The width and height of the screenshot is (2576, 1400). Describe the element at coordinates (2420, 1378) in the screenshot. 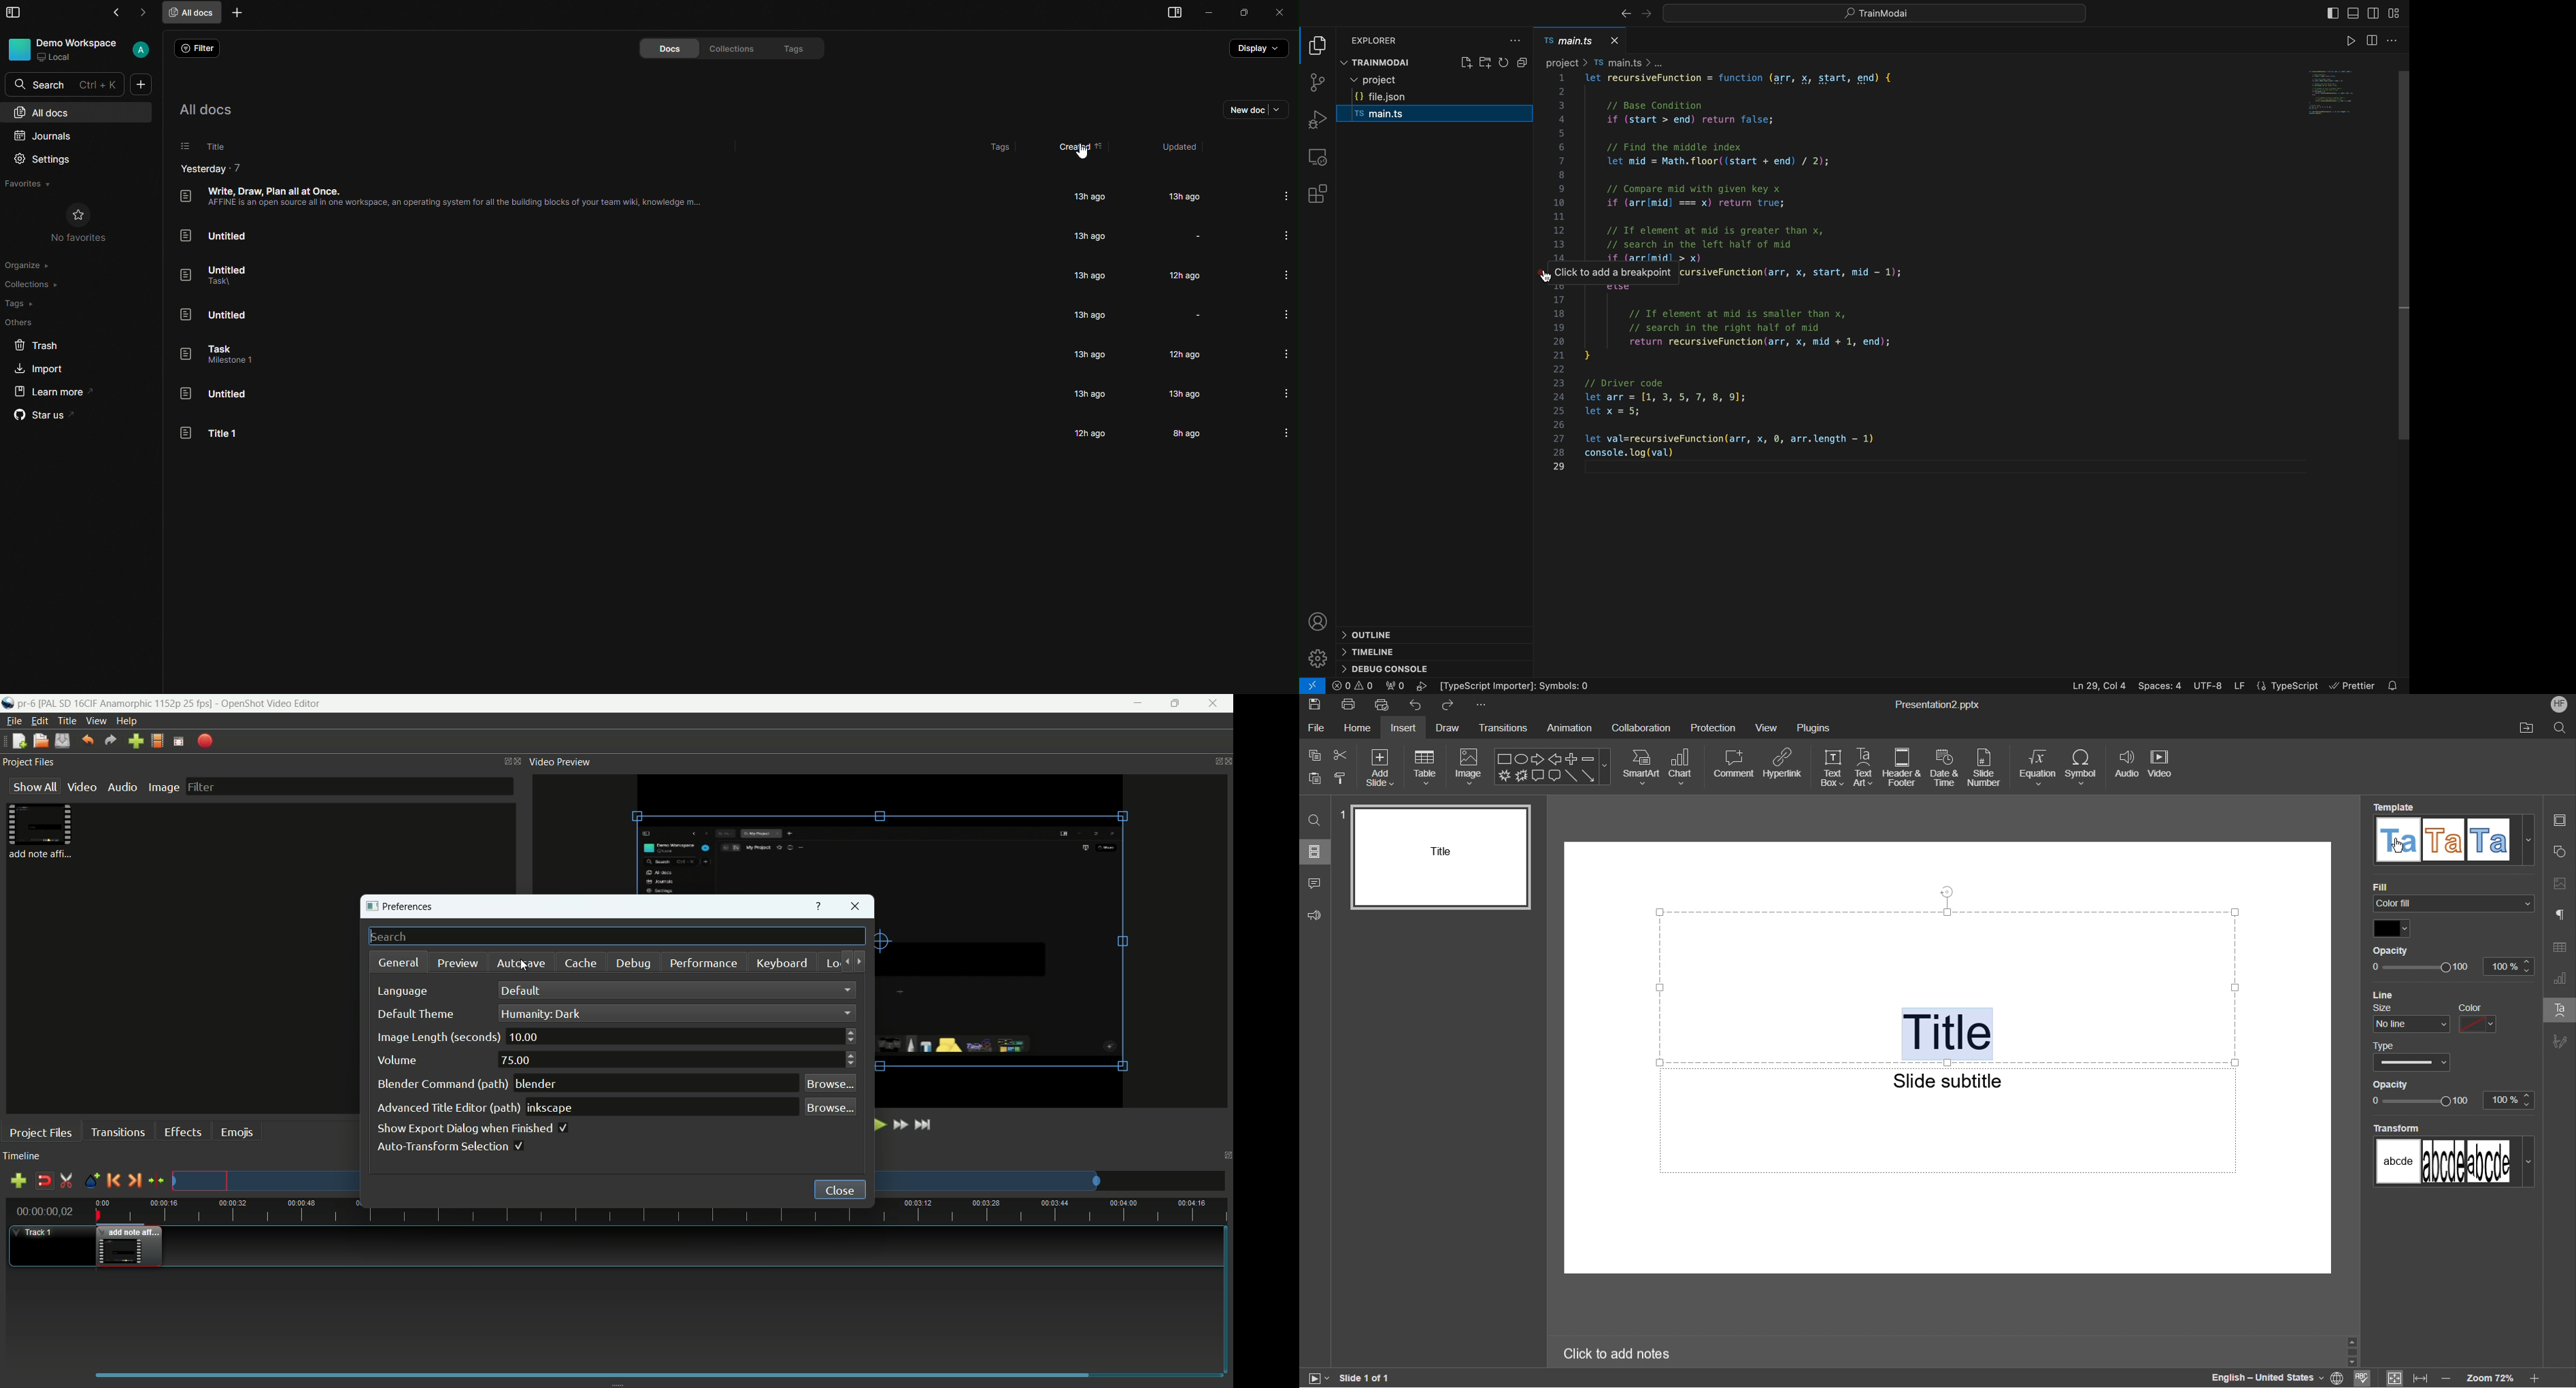

I see `fit to width` at that location.